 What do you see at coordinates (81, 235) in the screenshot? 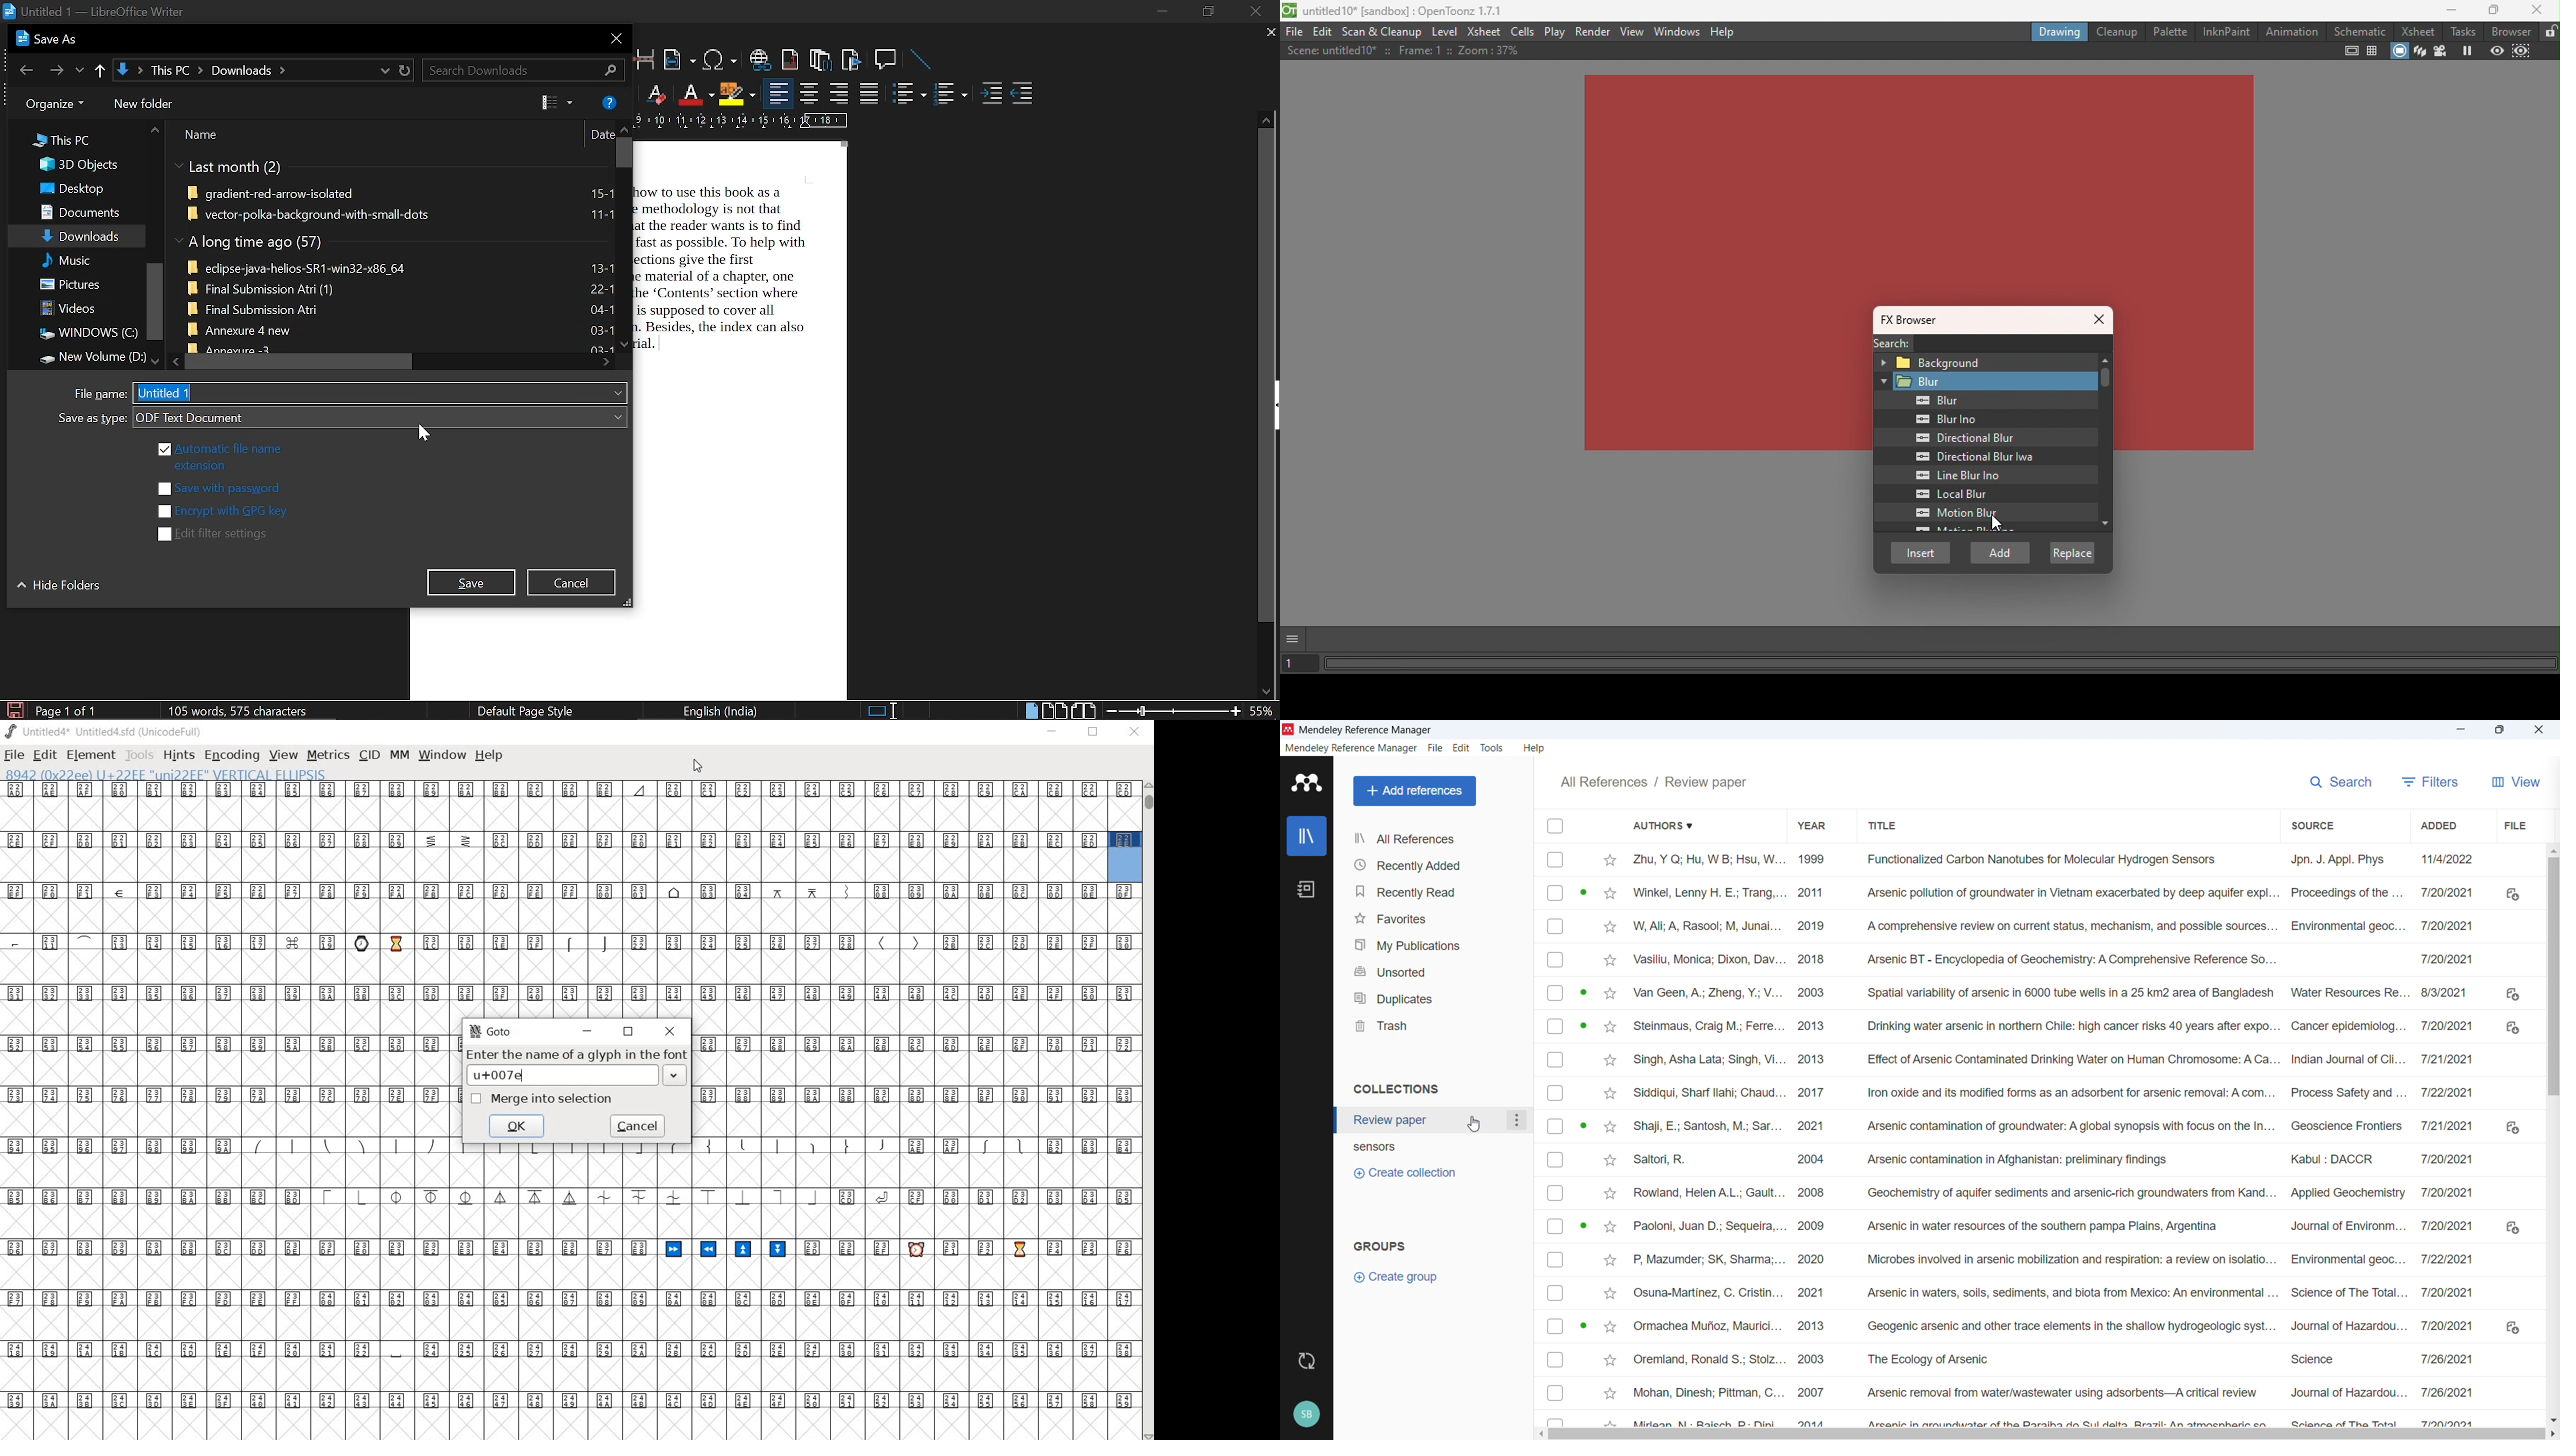
I see `Downloads` at bounding box center [81, 235].